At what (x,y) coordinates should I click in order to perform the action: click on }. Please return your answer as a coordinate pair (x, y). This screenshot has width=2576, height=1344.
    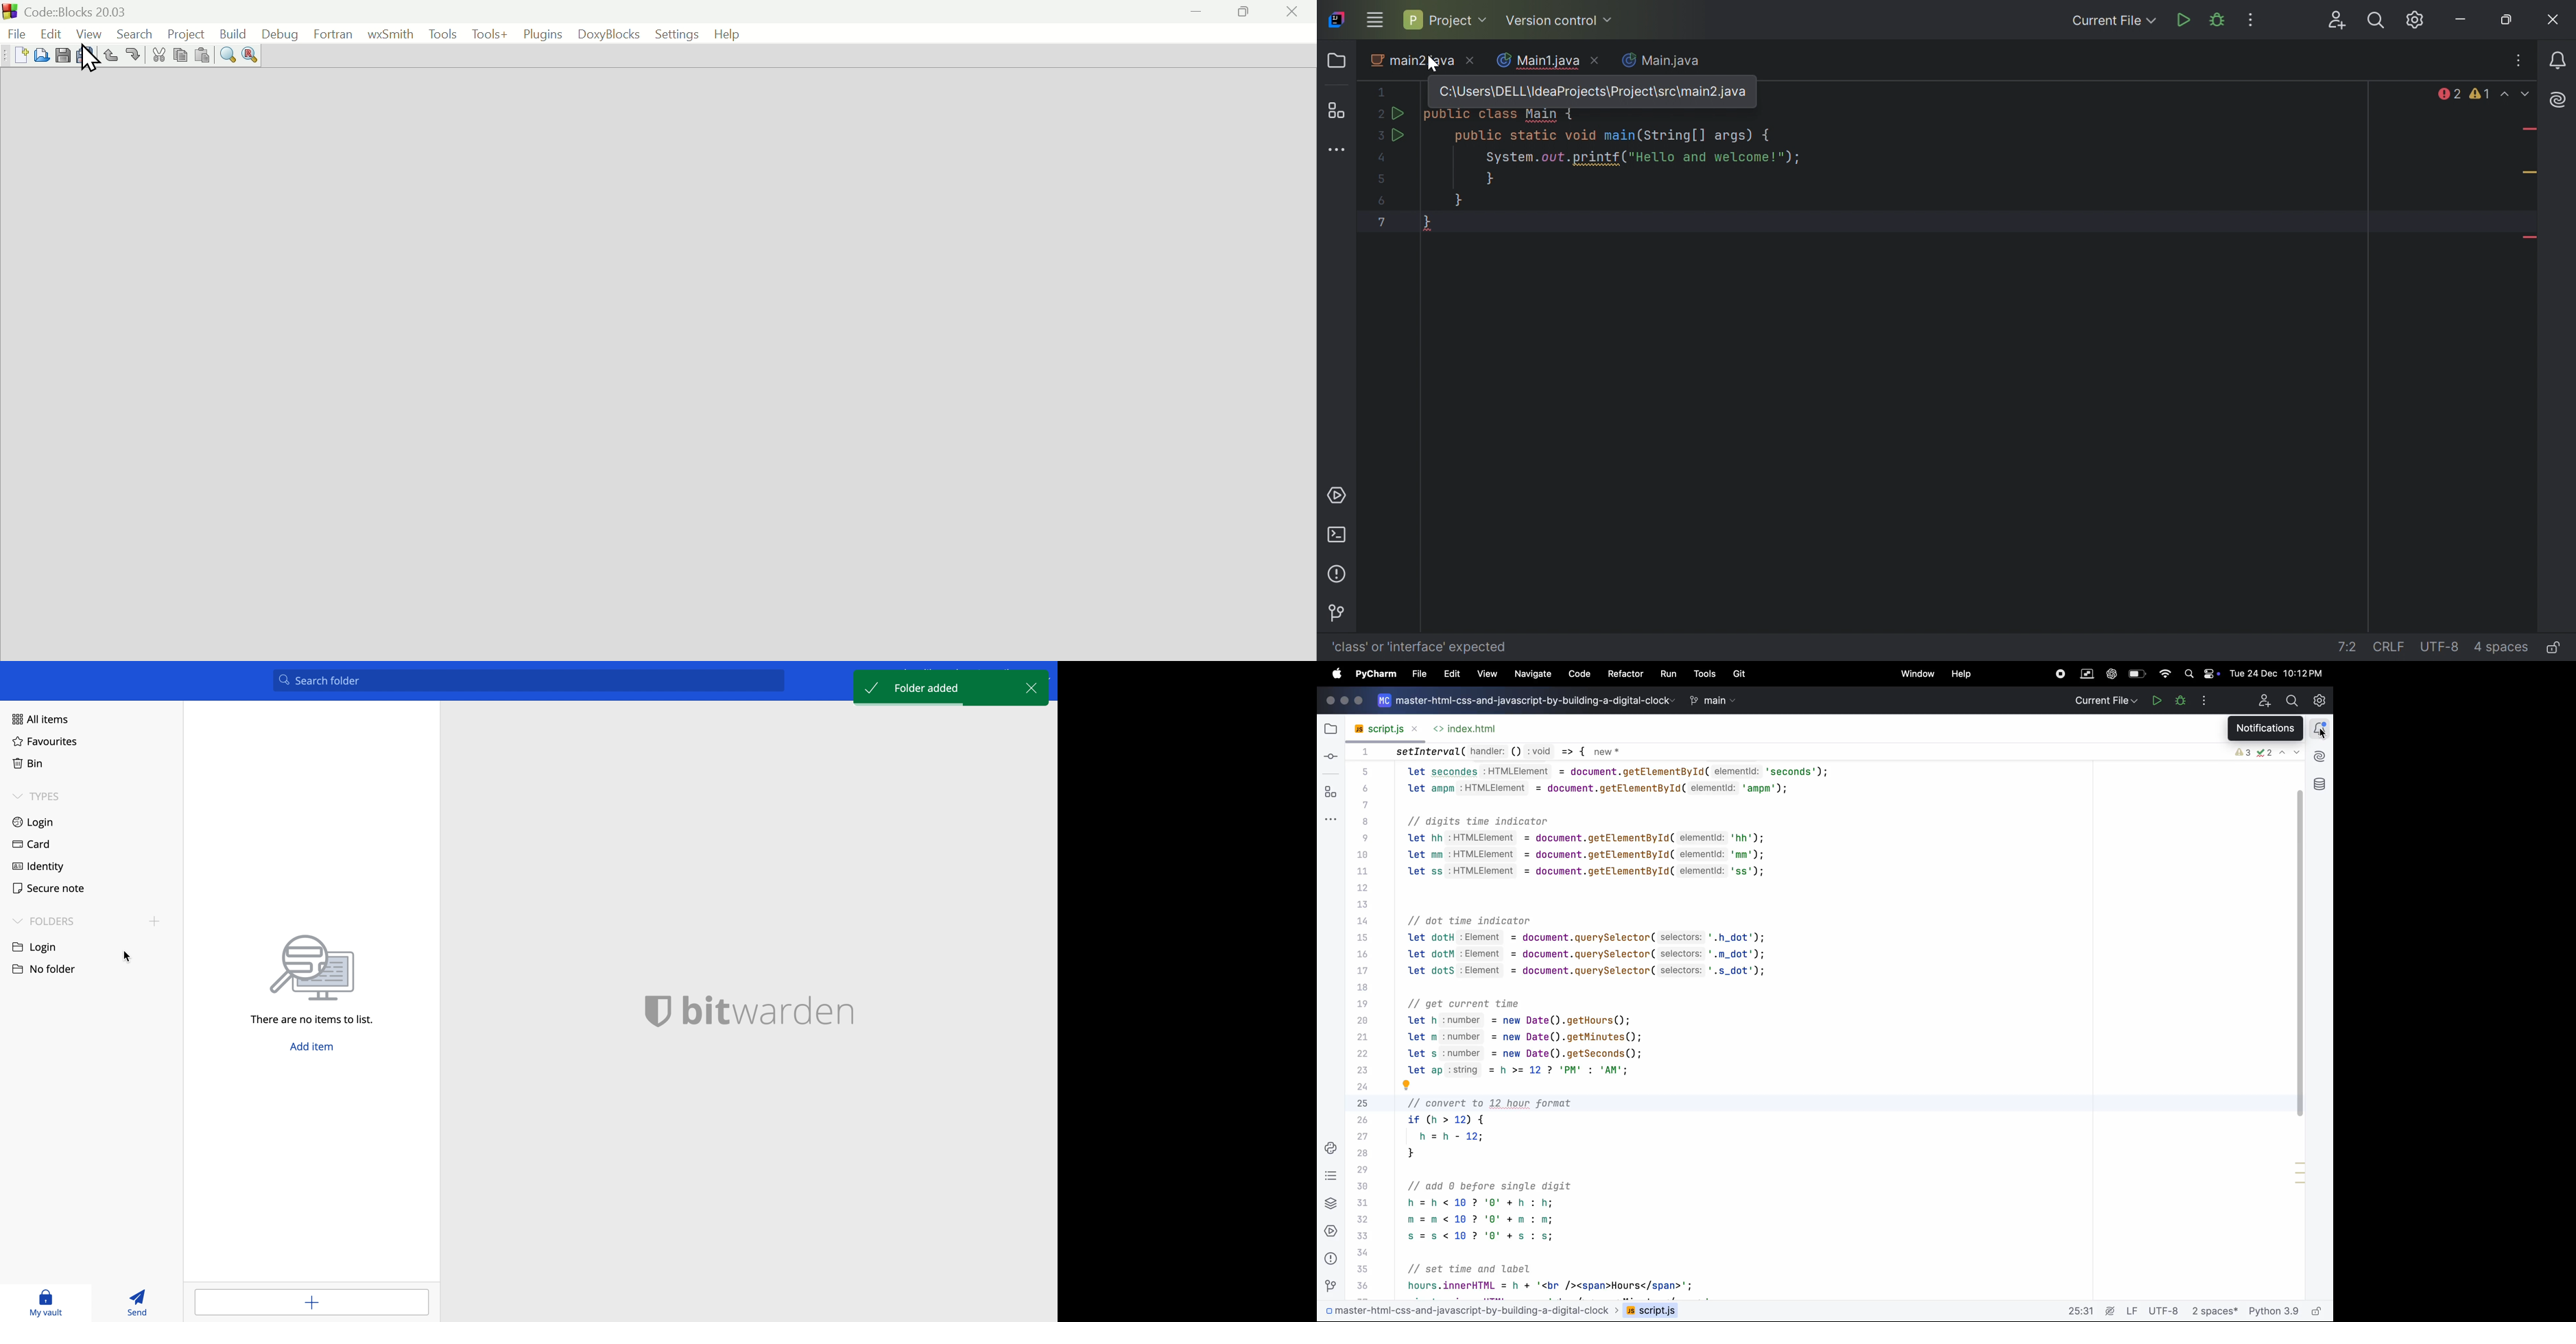
    Looking at the image, I should click on (1491, 180).